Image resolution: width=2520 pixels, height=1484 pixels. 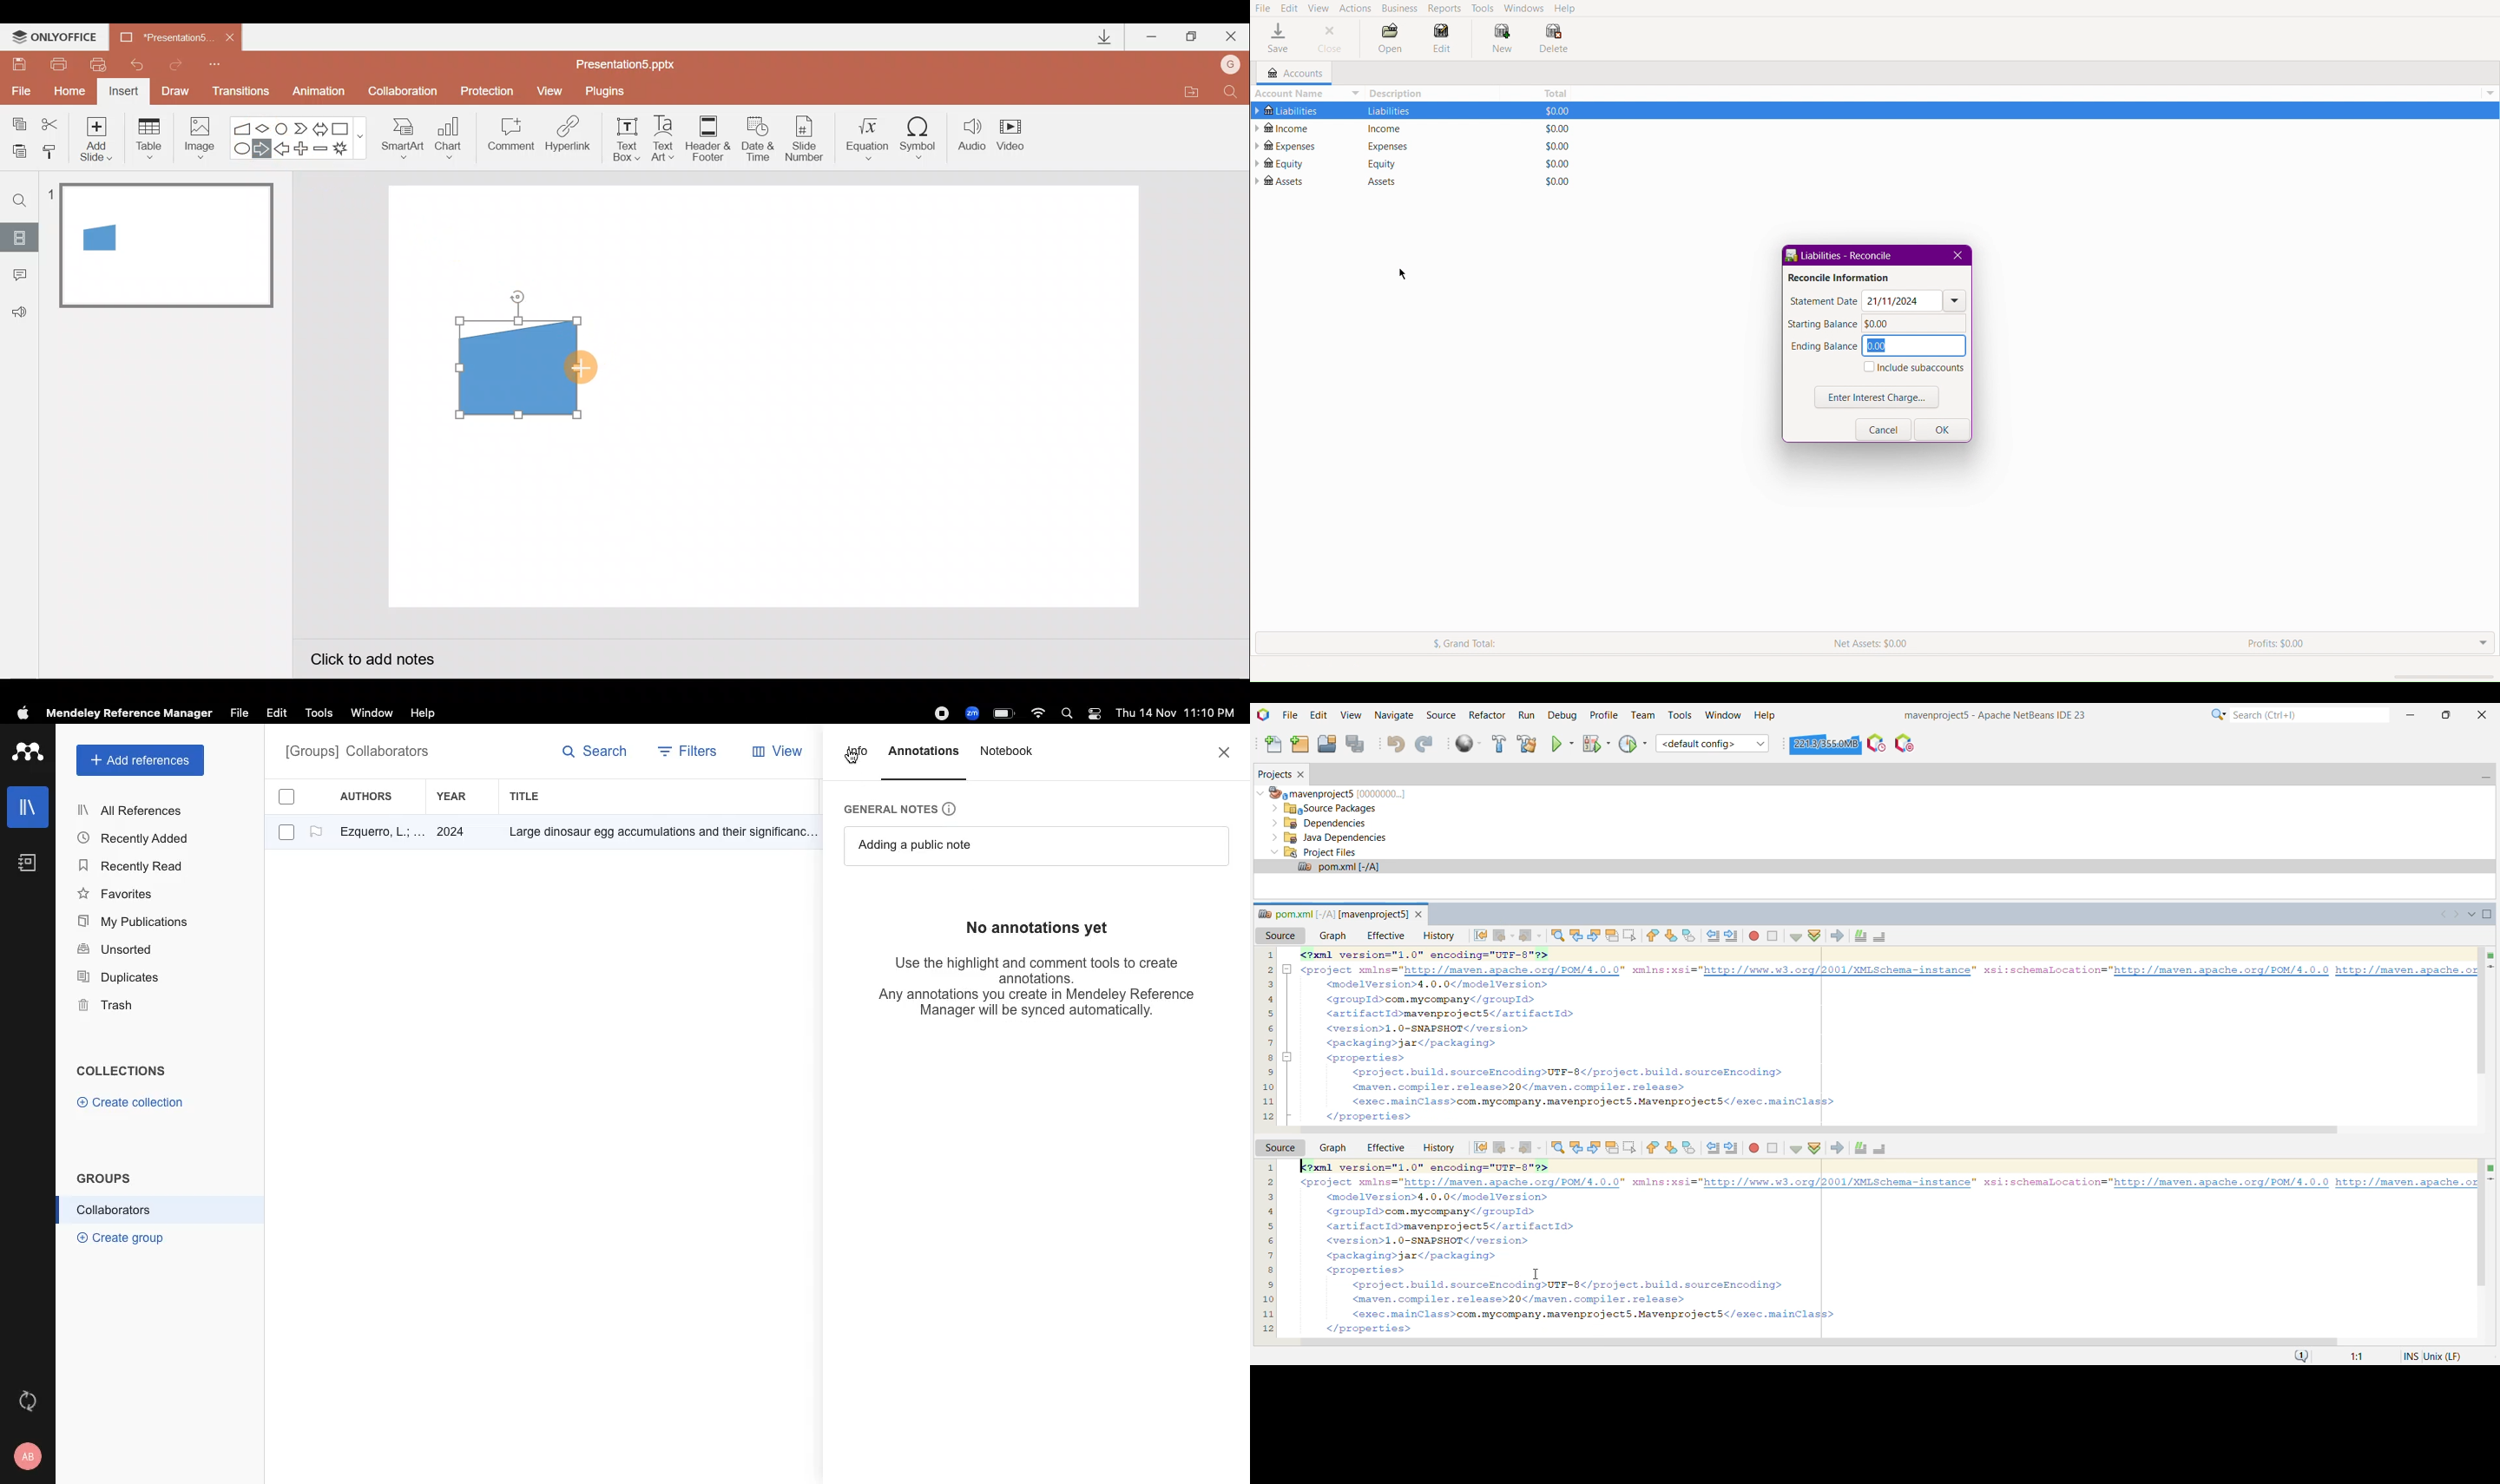 I want to click on Find selection, so click(x=1558, y=935).